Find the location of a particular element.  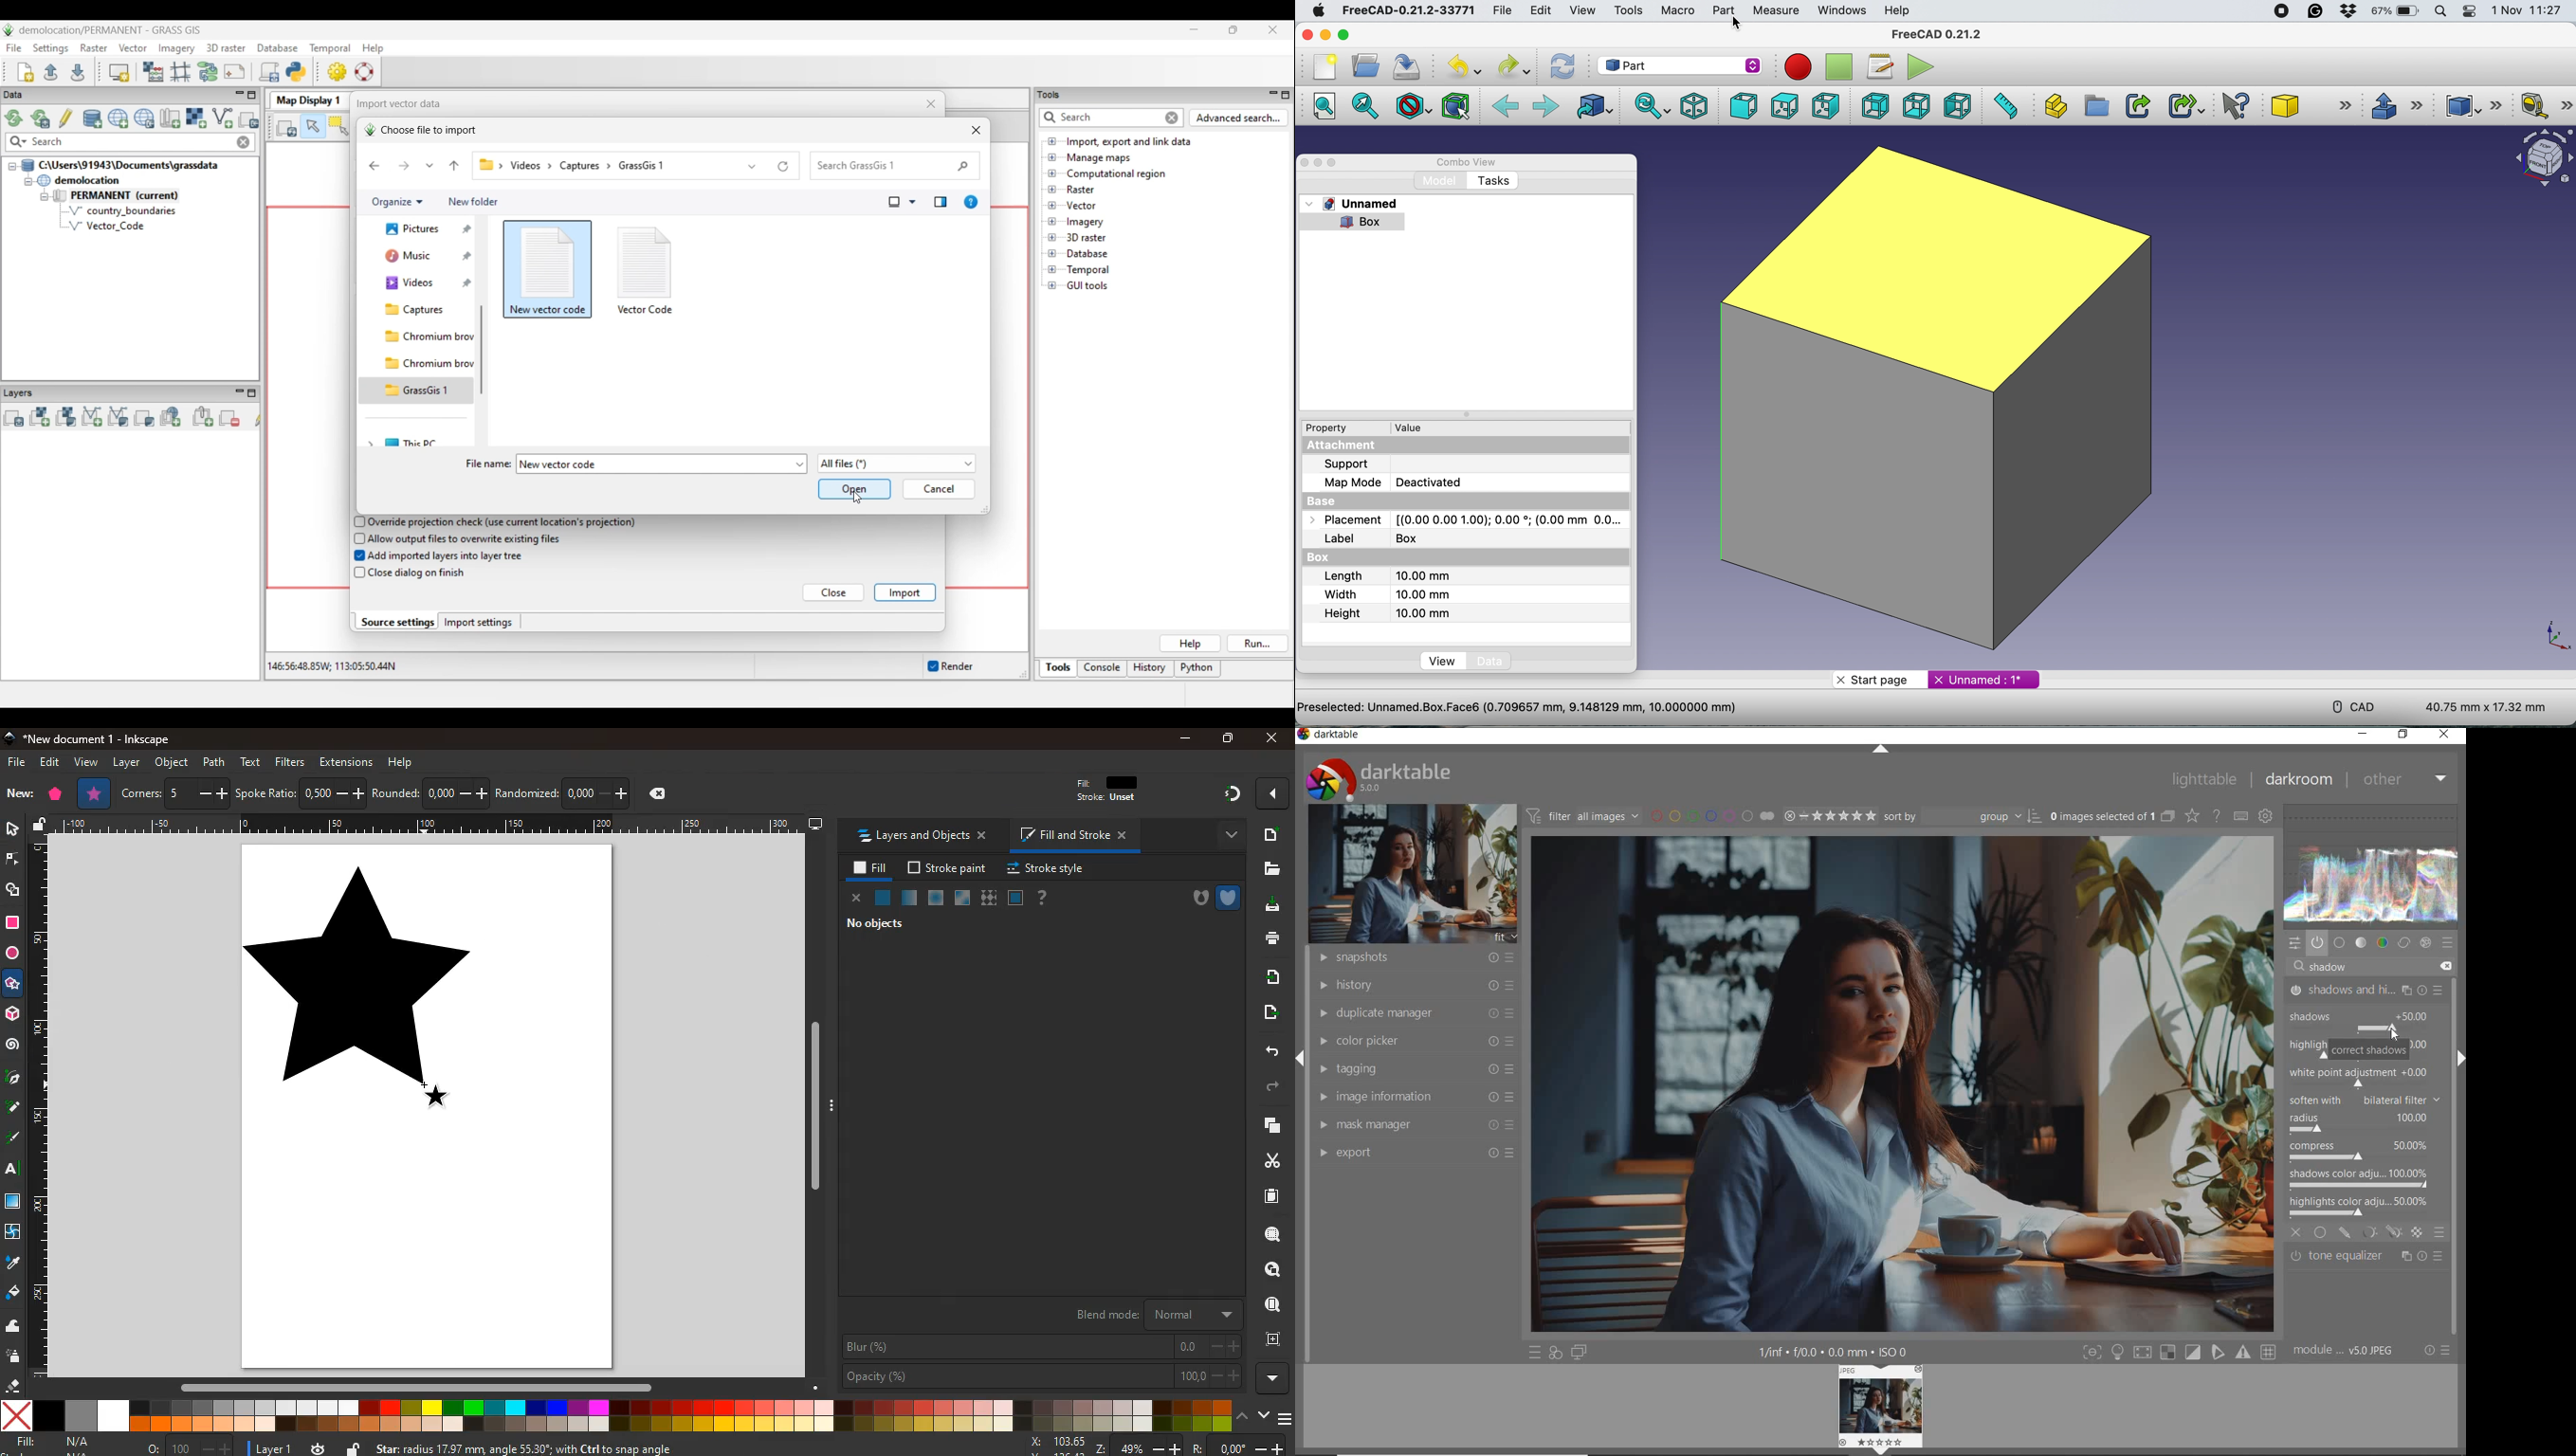

value is located at coordinates (1405, 429).